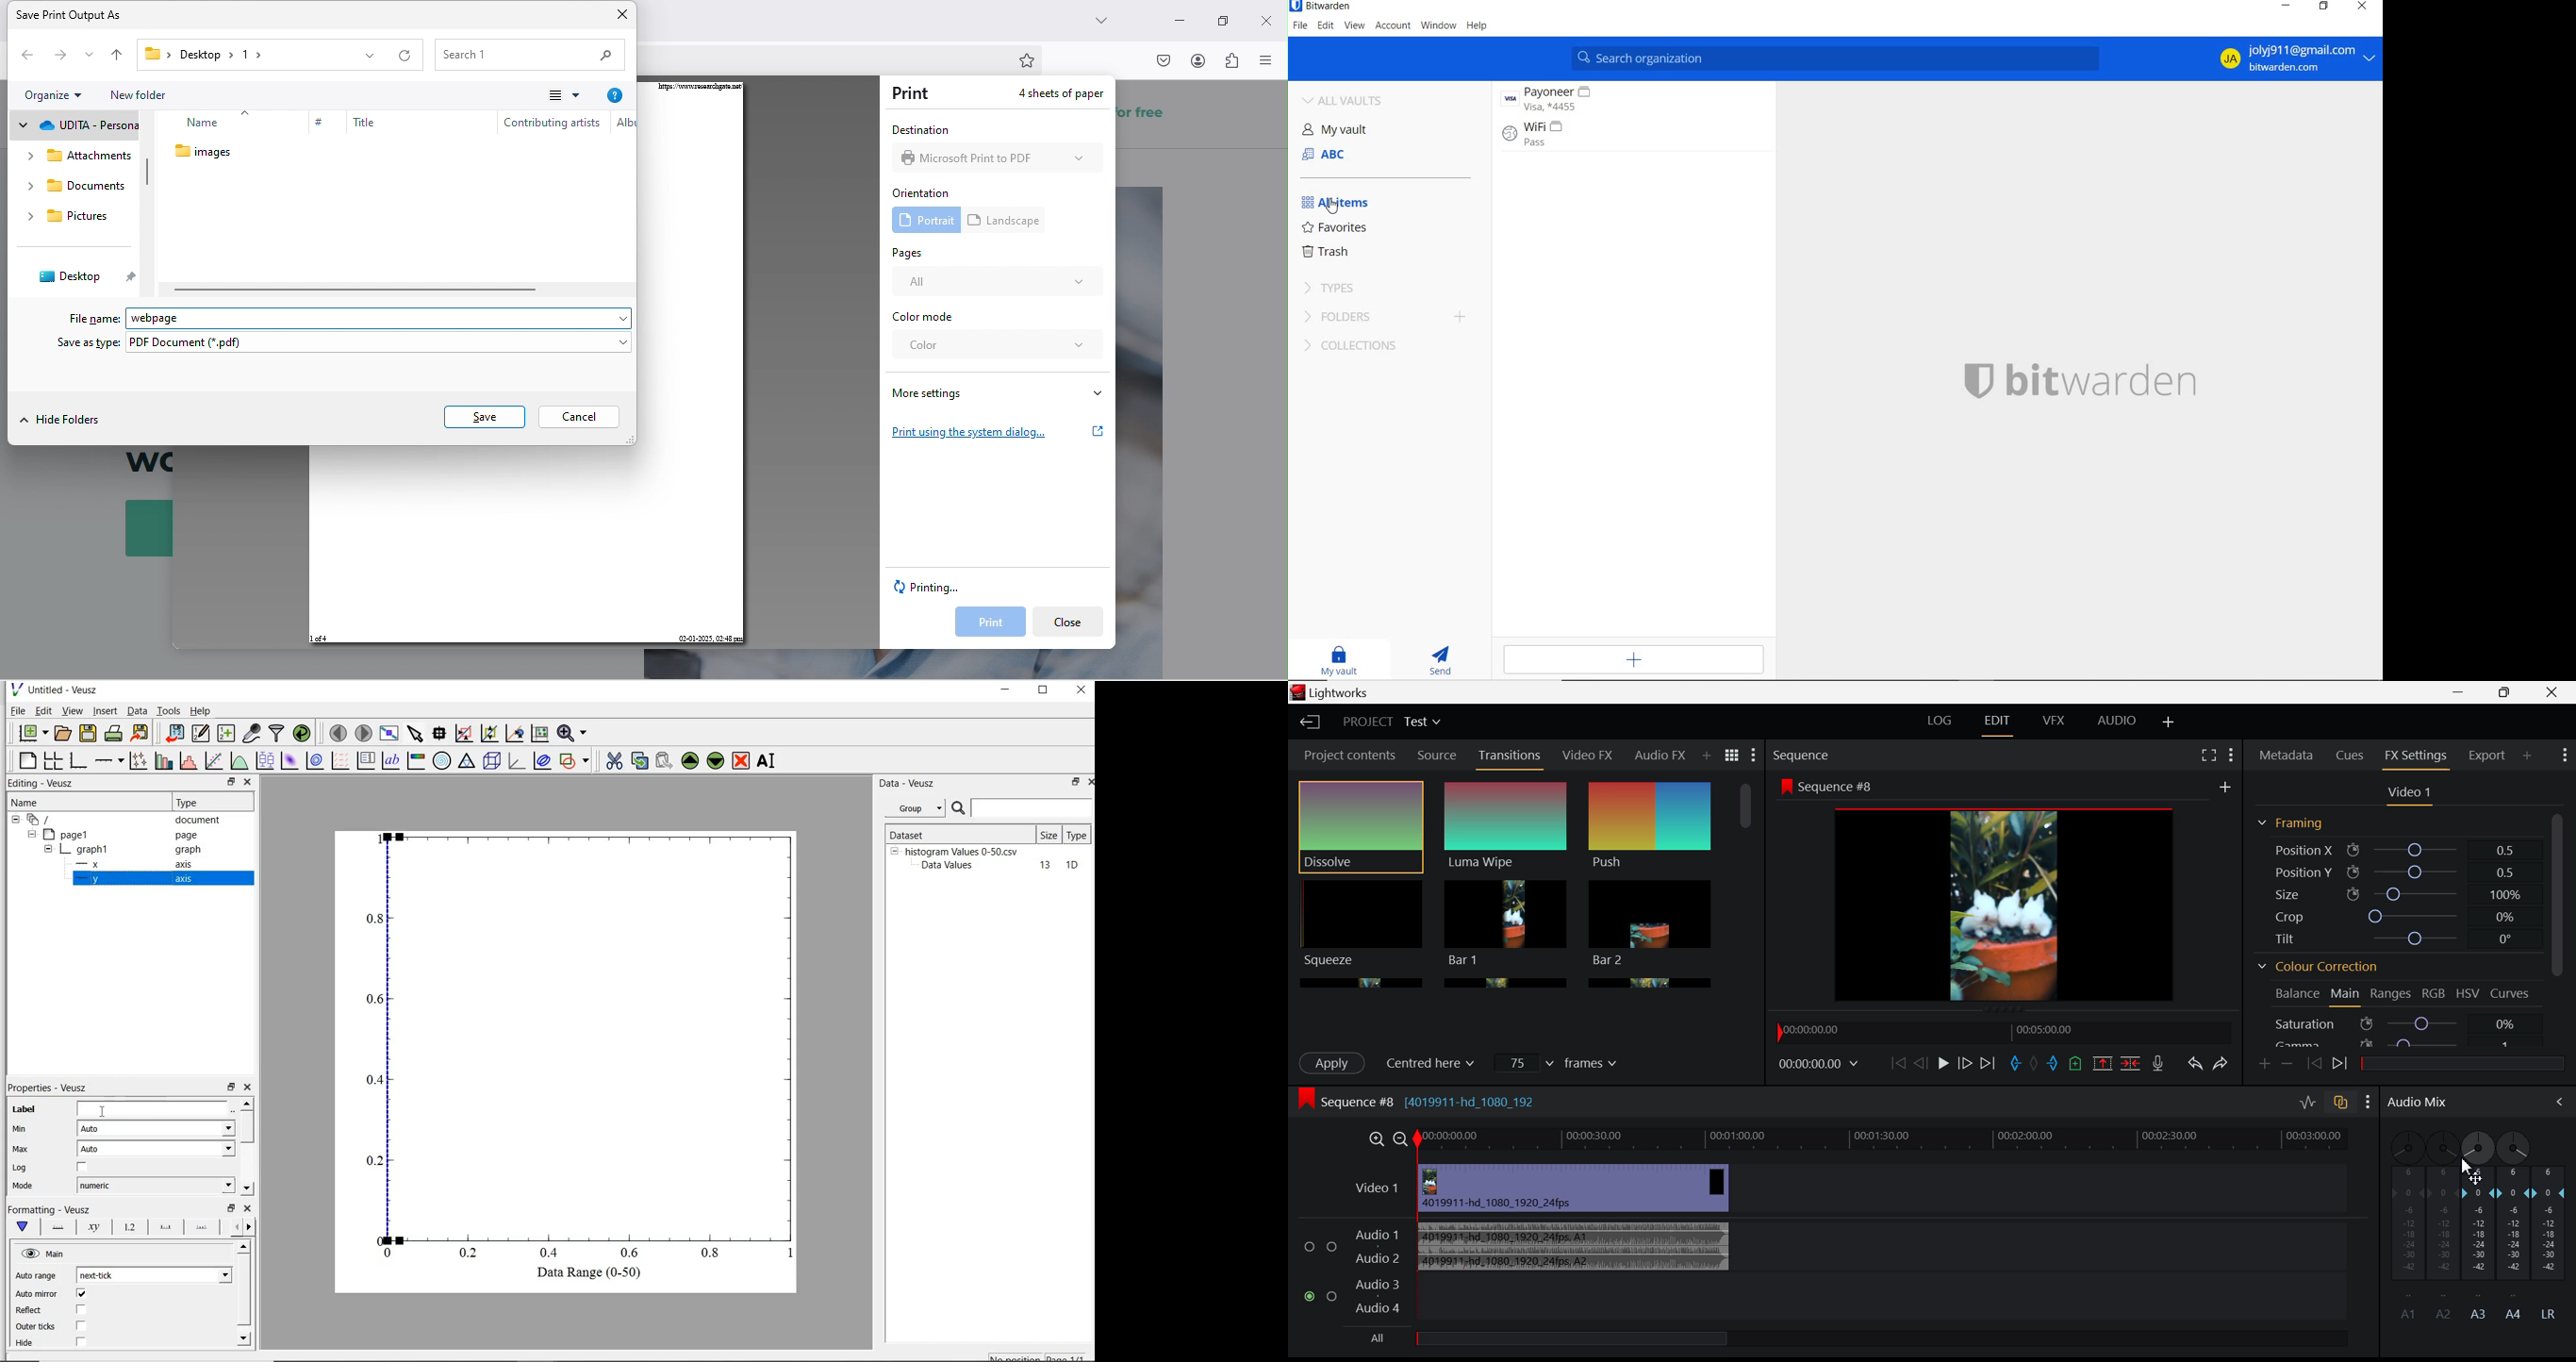 The width and height of the screenshot is (2576, 1372). Describe the element at coordinates (66, 420) in the screenshot. I see `hide folder` at that location.